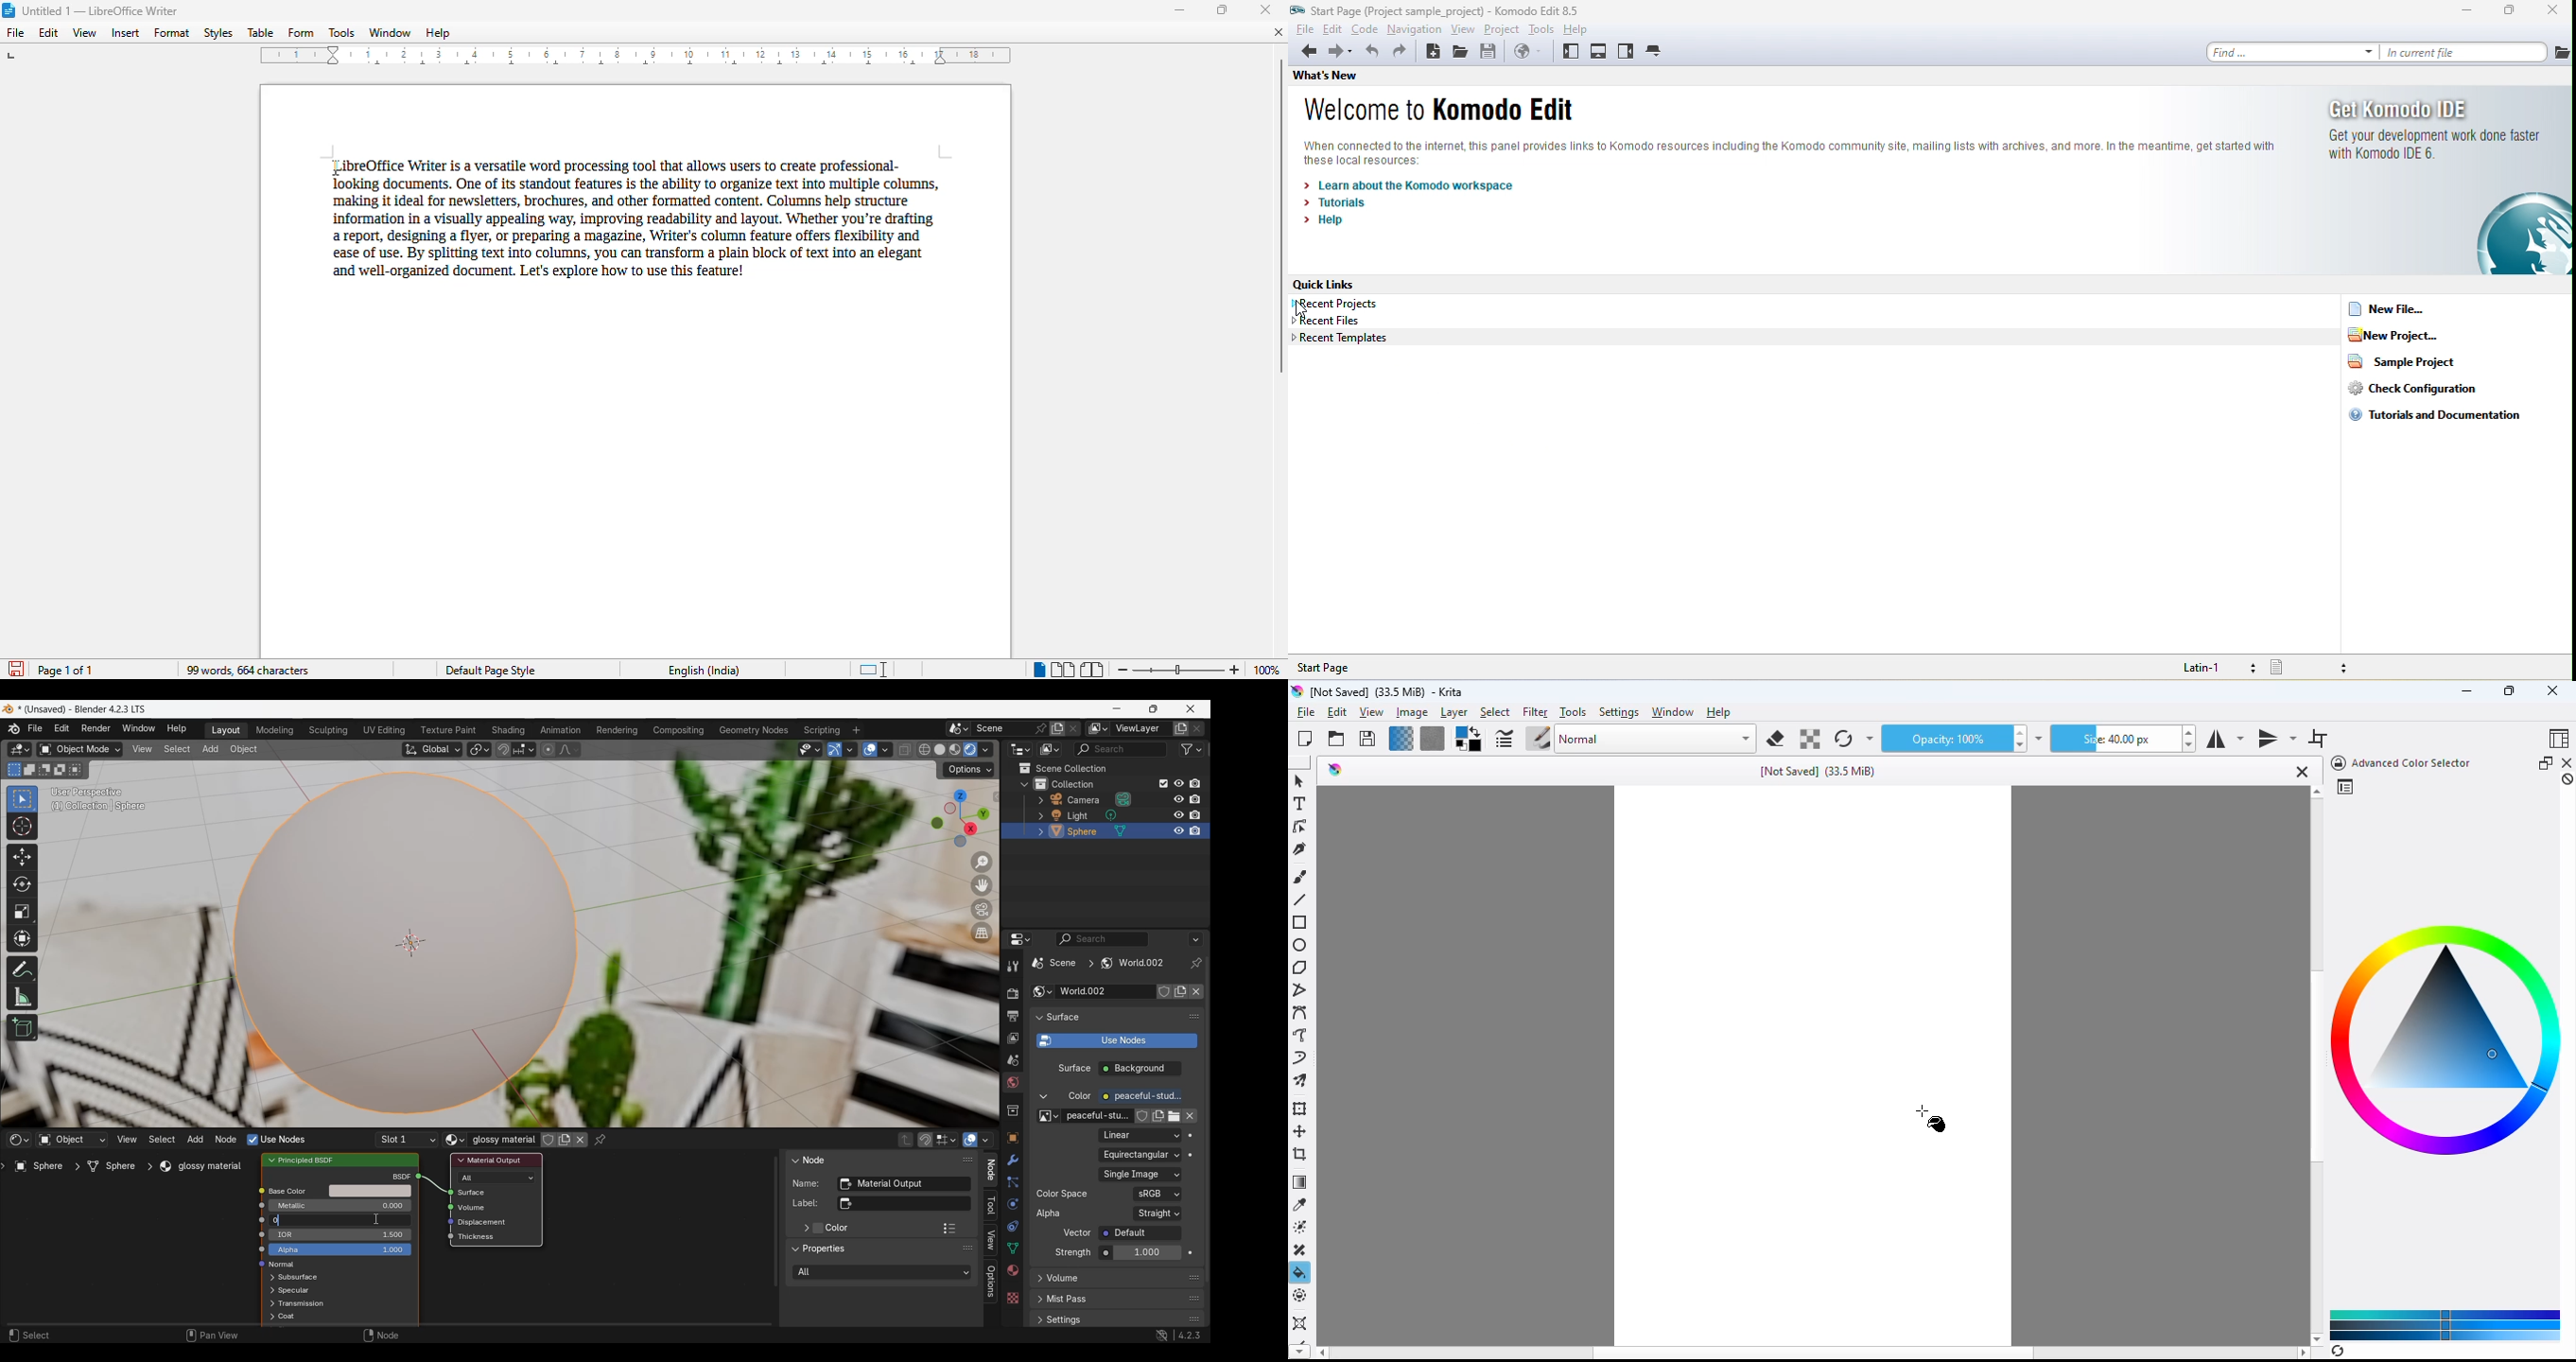 The width and height of the screenshot is (2576, 1372). What do you see at coordinates (703, 672) in the screenshot?
I see `English (India)` at bounding box center [703, 672].